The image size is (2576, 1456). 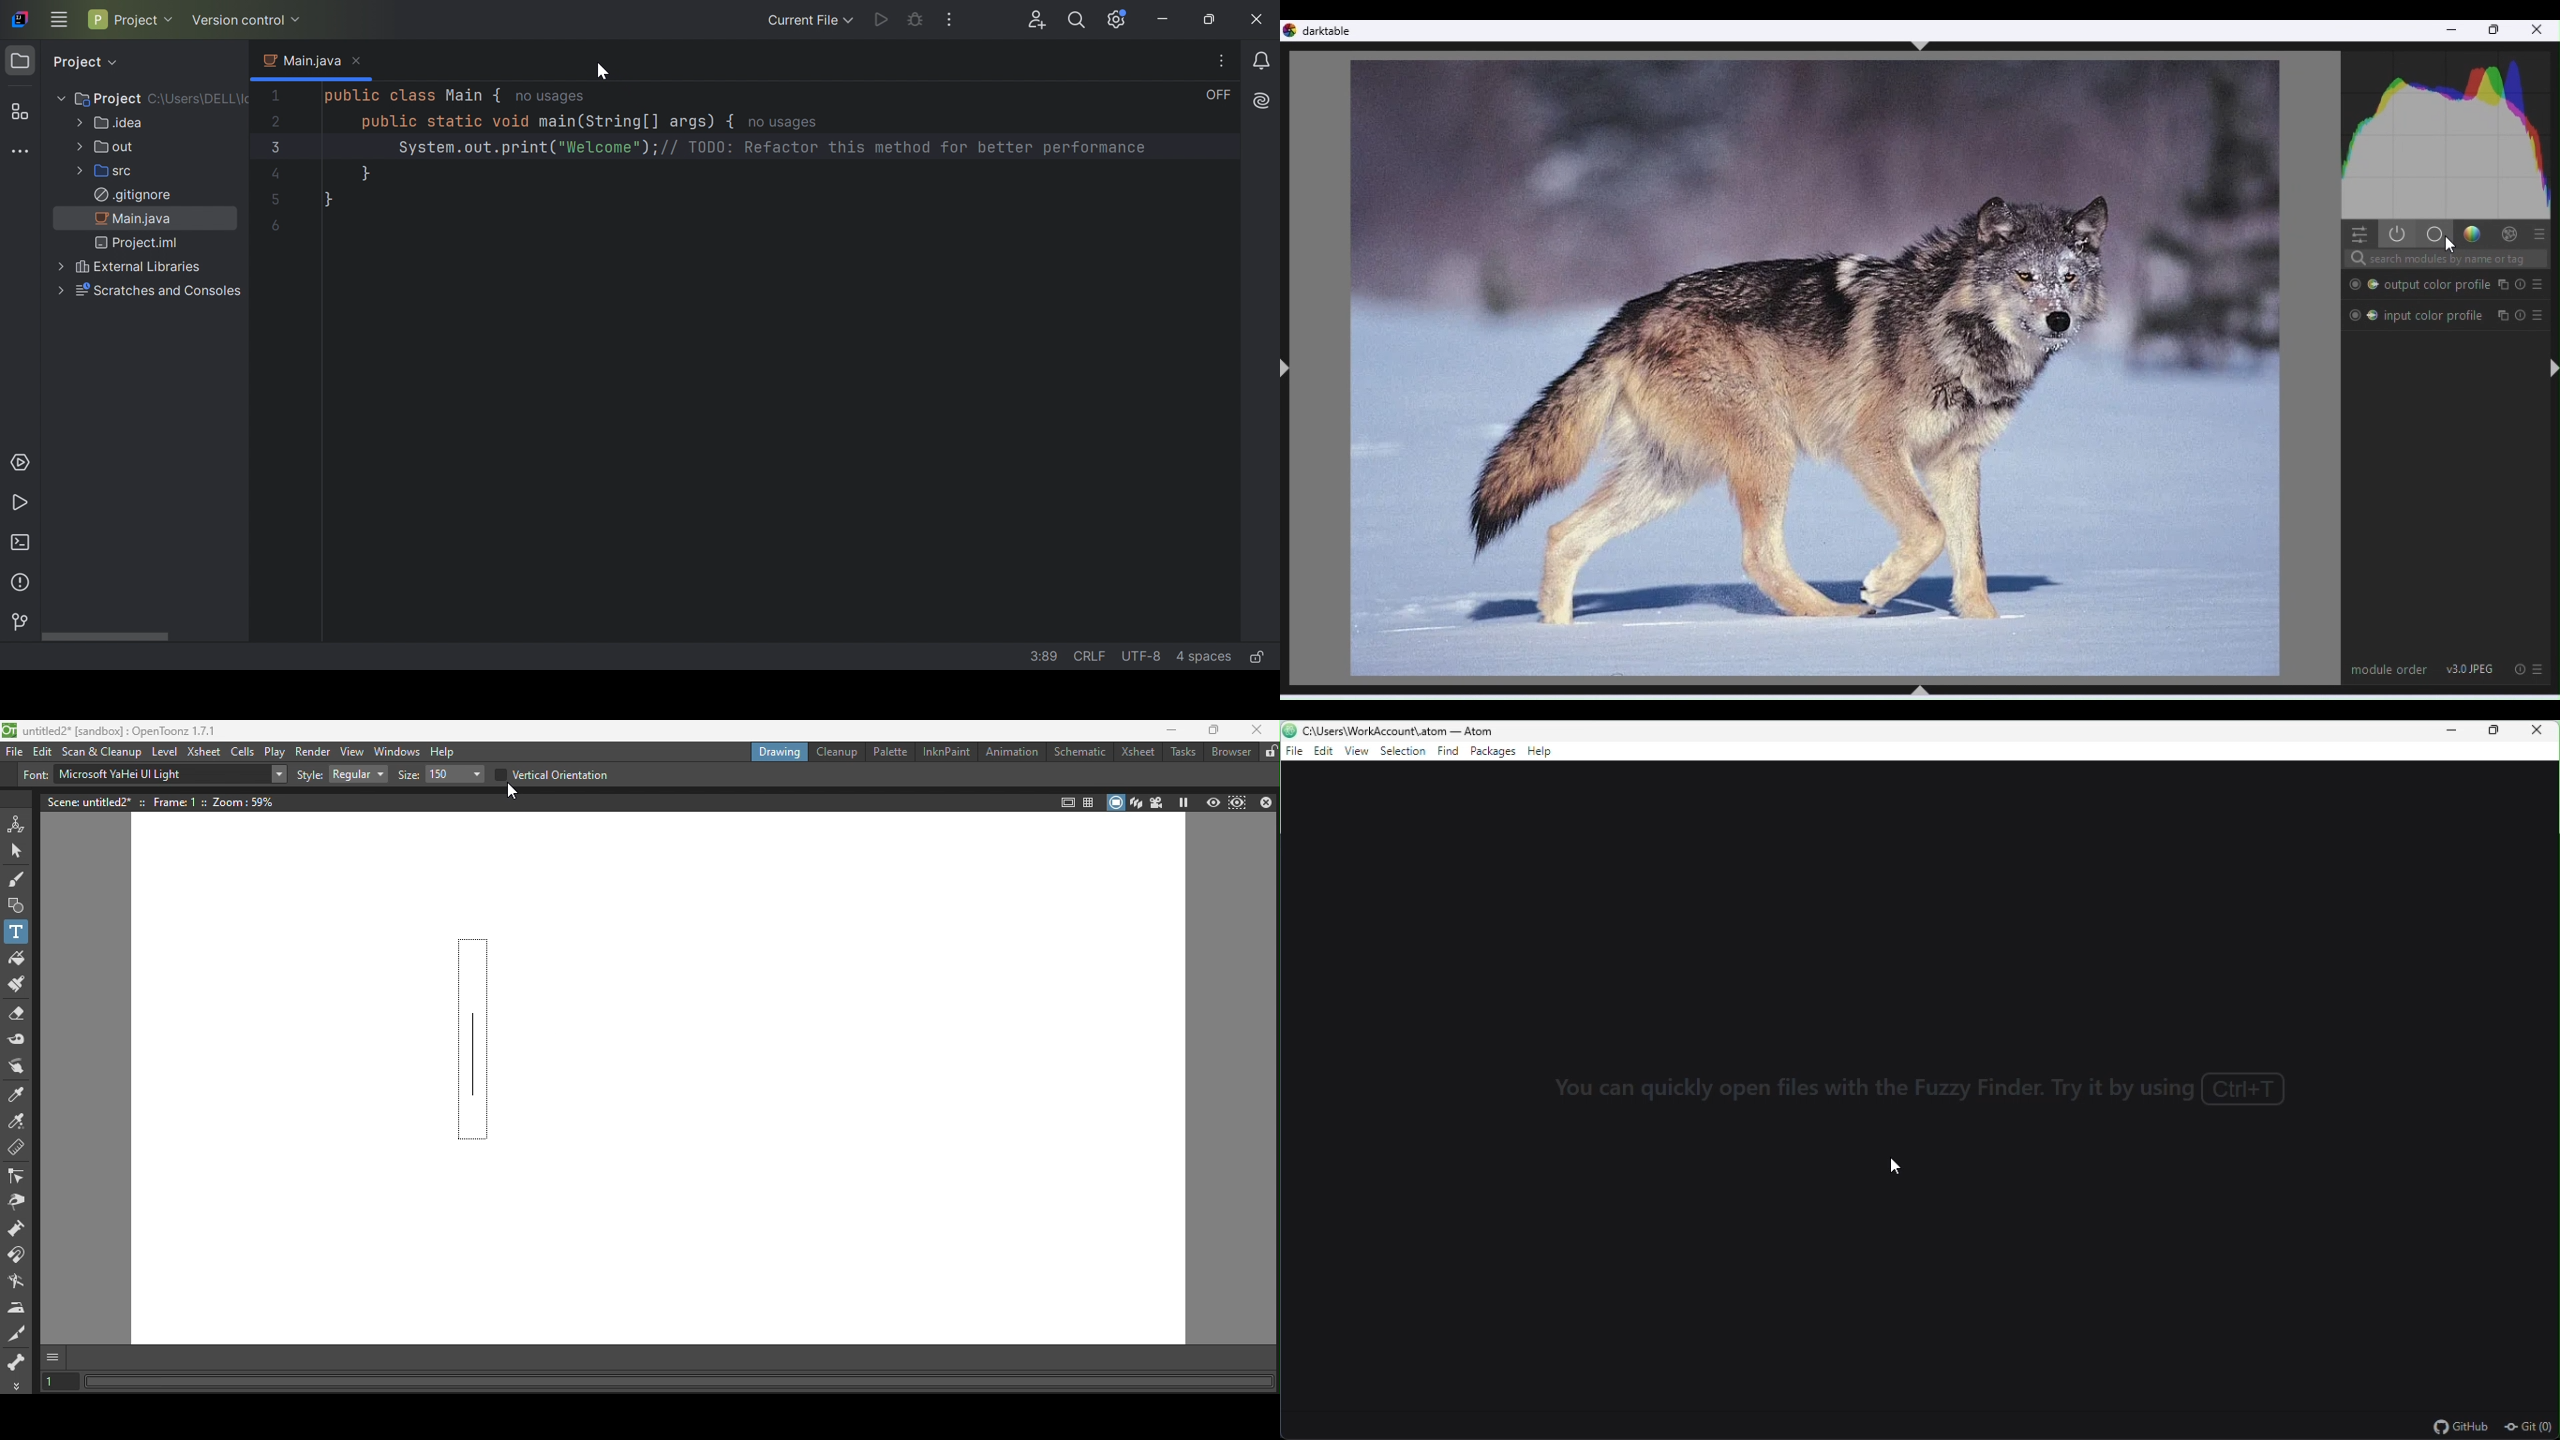 What do you see at coordinates (2357, 233) in the screenshot?
I see `Quick access` at bounding box center [2357, 233].